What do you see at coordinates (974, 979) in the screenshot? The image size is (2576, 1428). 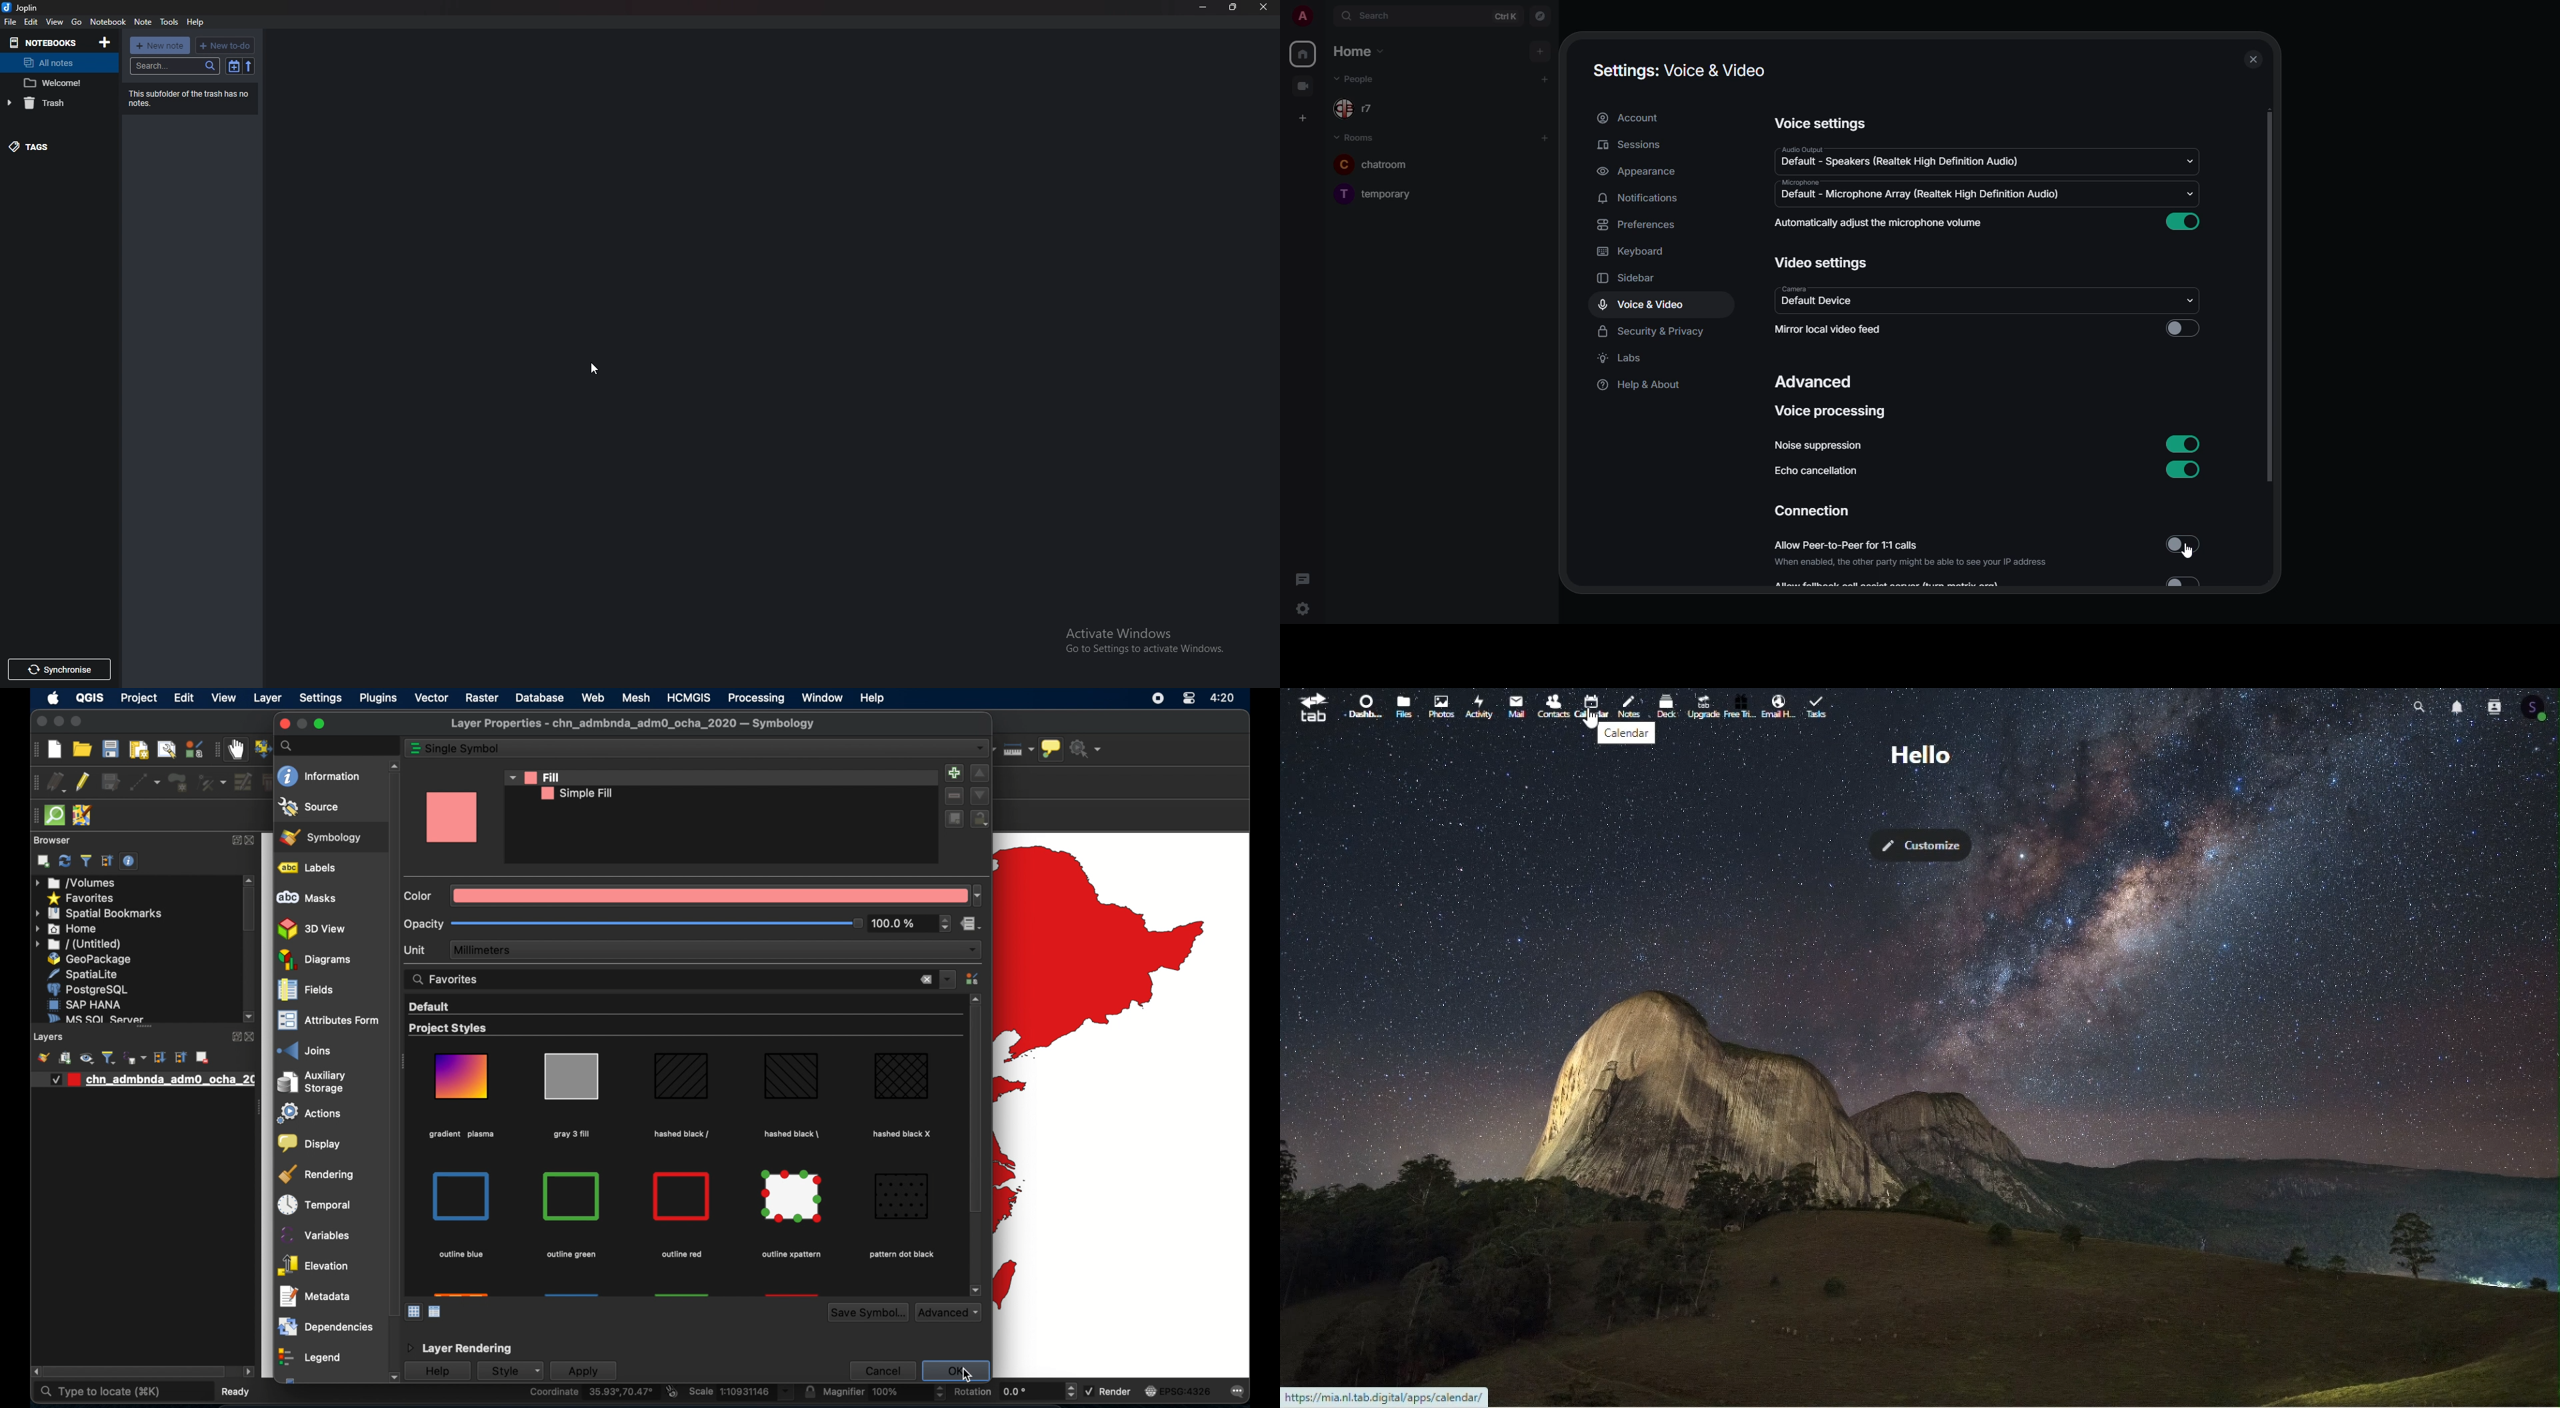 I see `style manager` at bounding box center [974, 979].